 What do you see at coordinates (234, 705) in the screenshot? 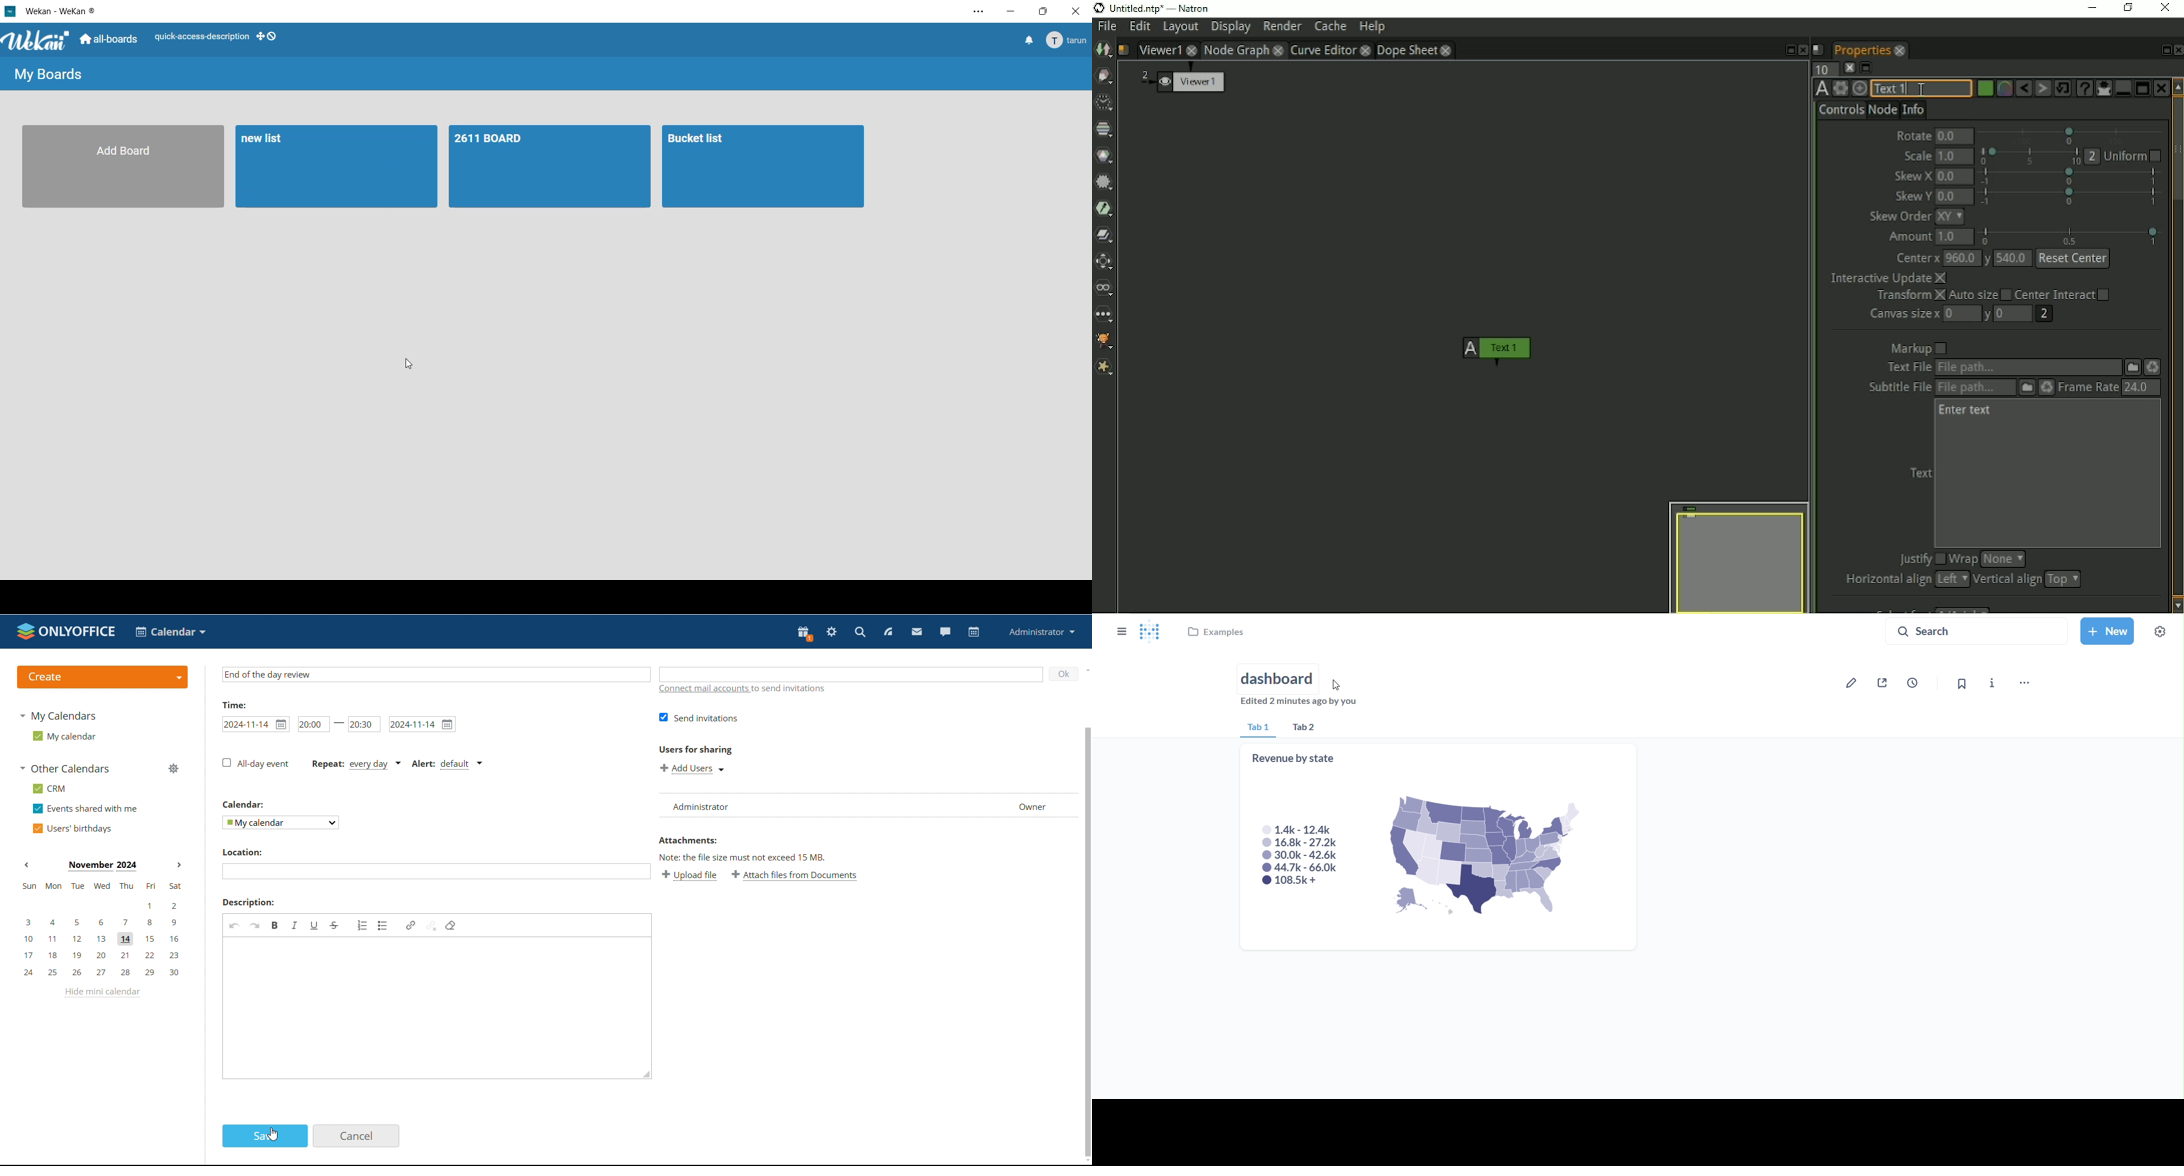
I see `time` at bounding box center [234, 705].